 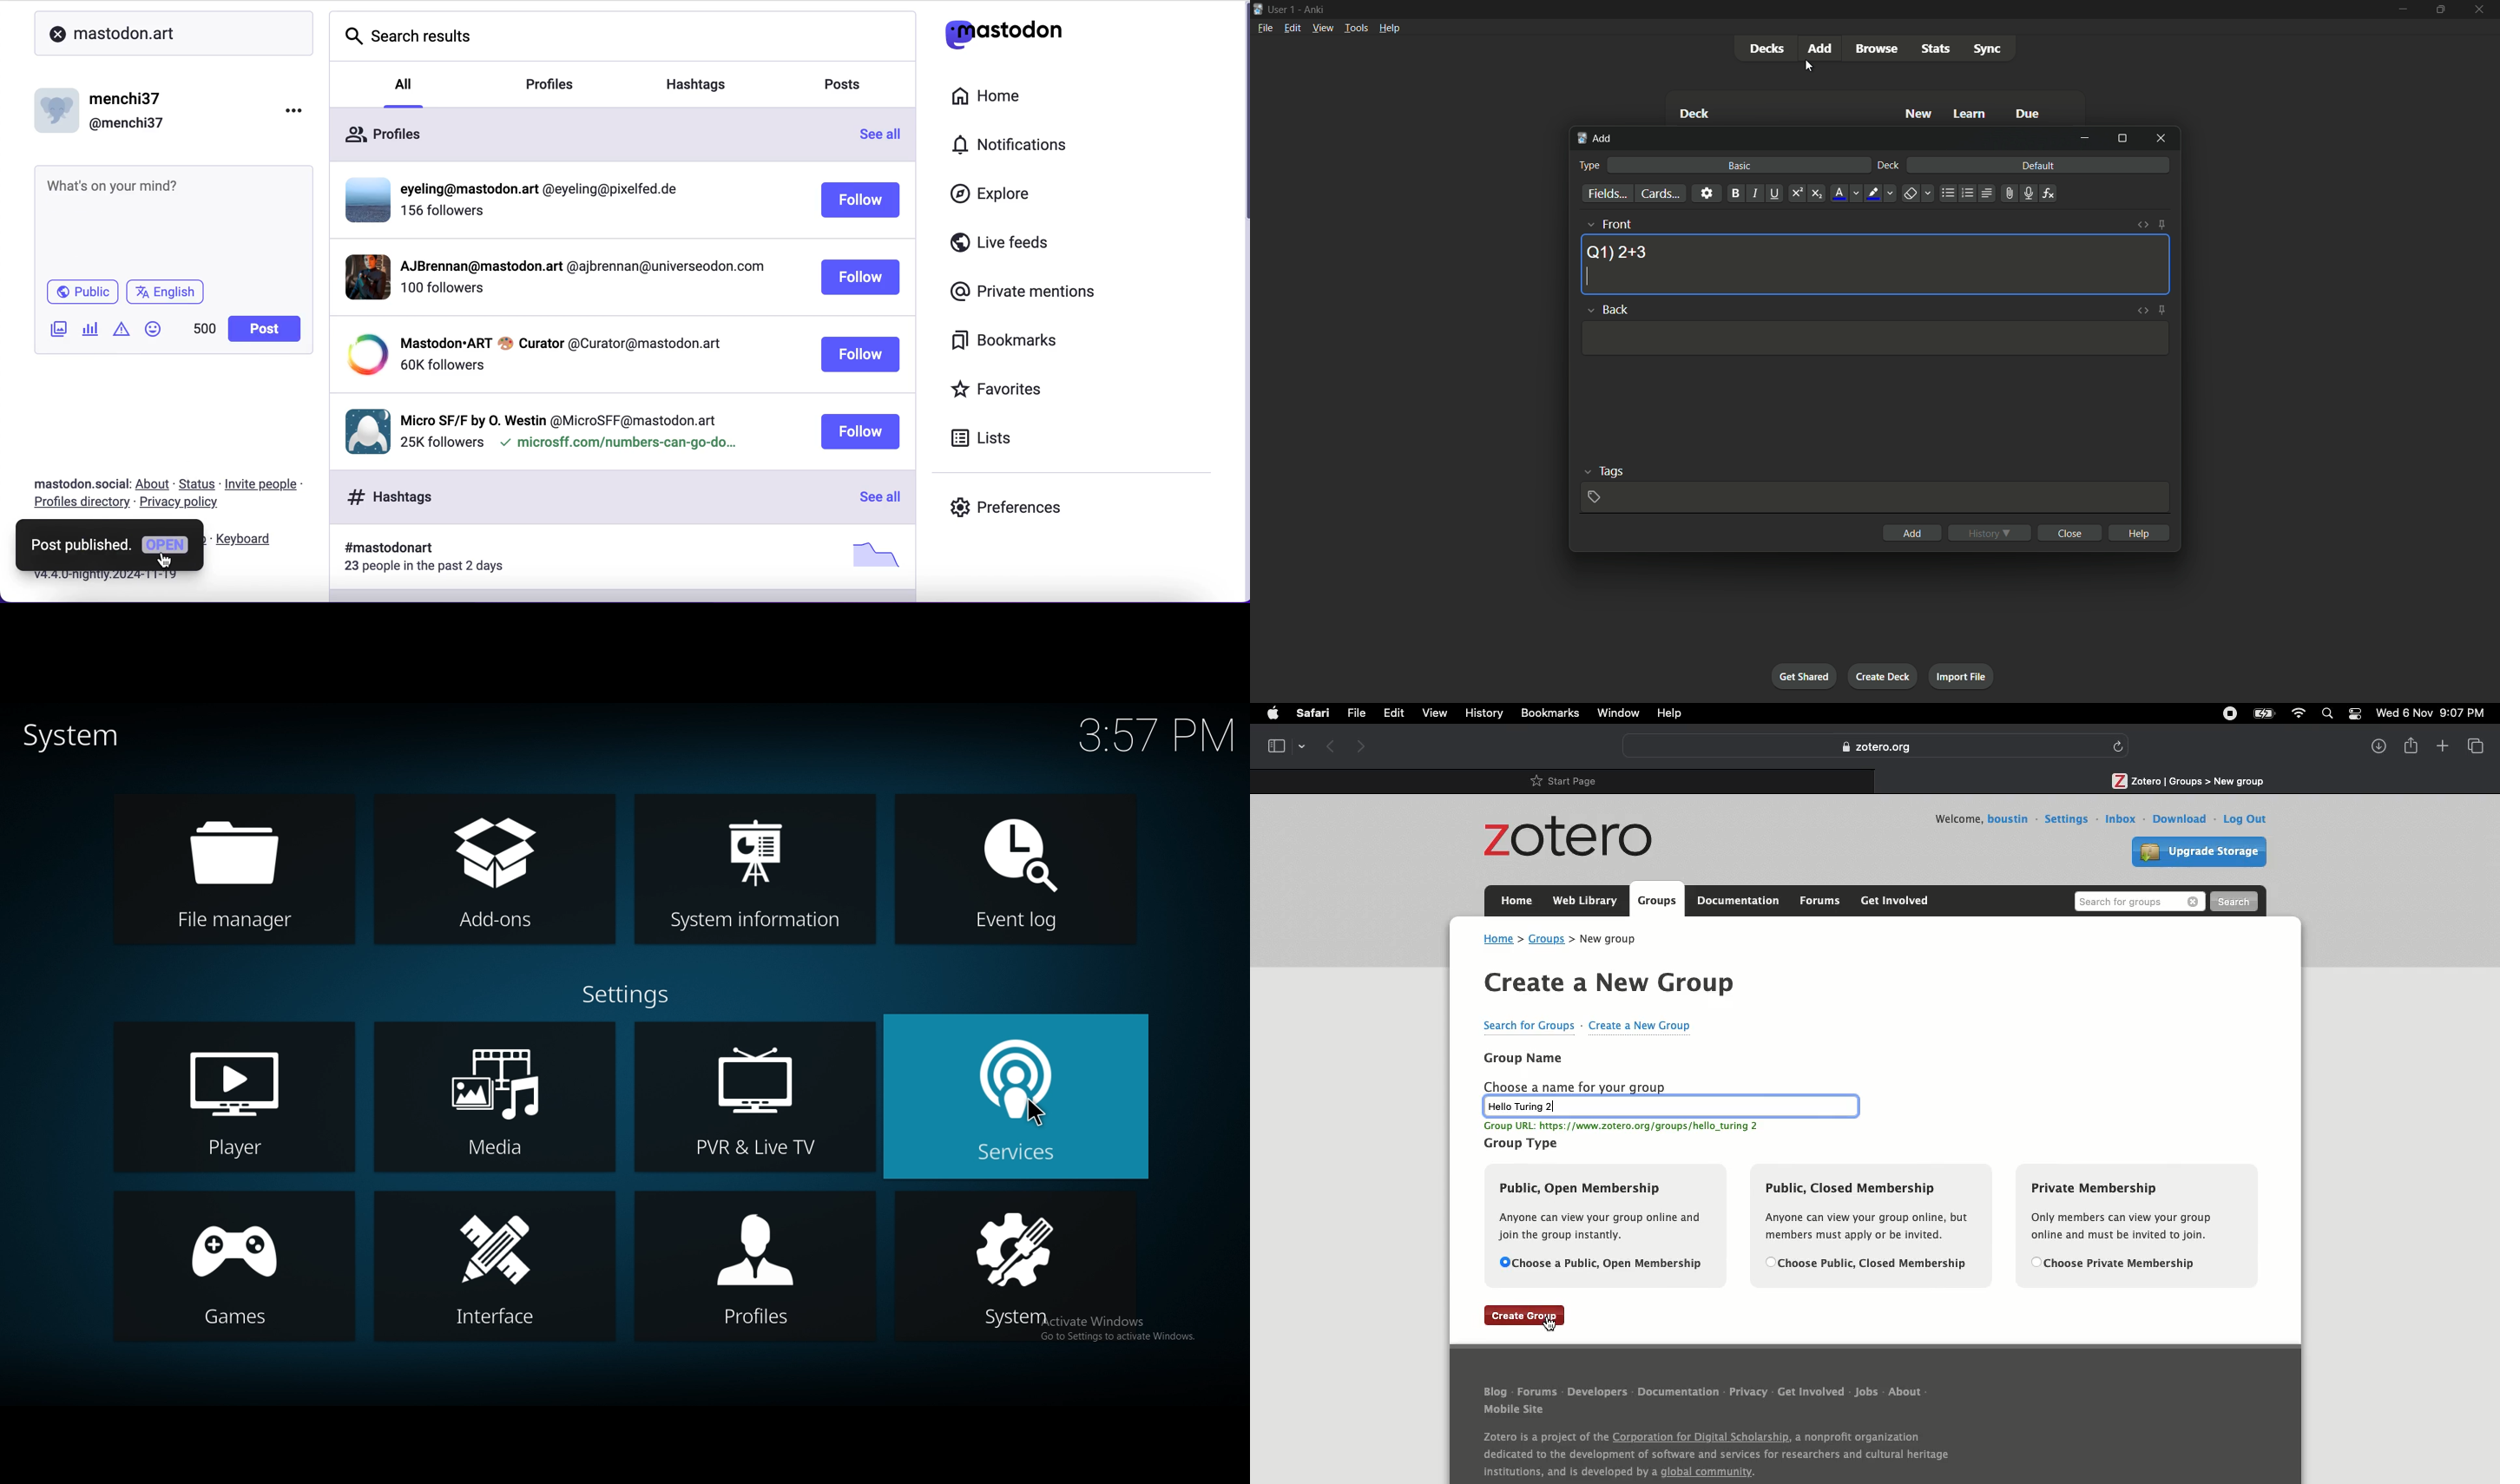 What do you see at coordinates (2373, 745) in the screenshot?
I see `Downlaods` at bounding box center [2373, 745].